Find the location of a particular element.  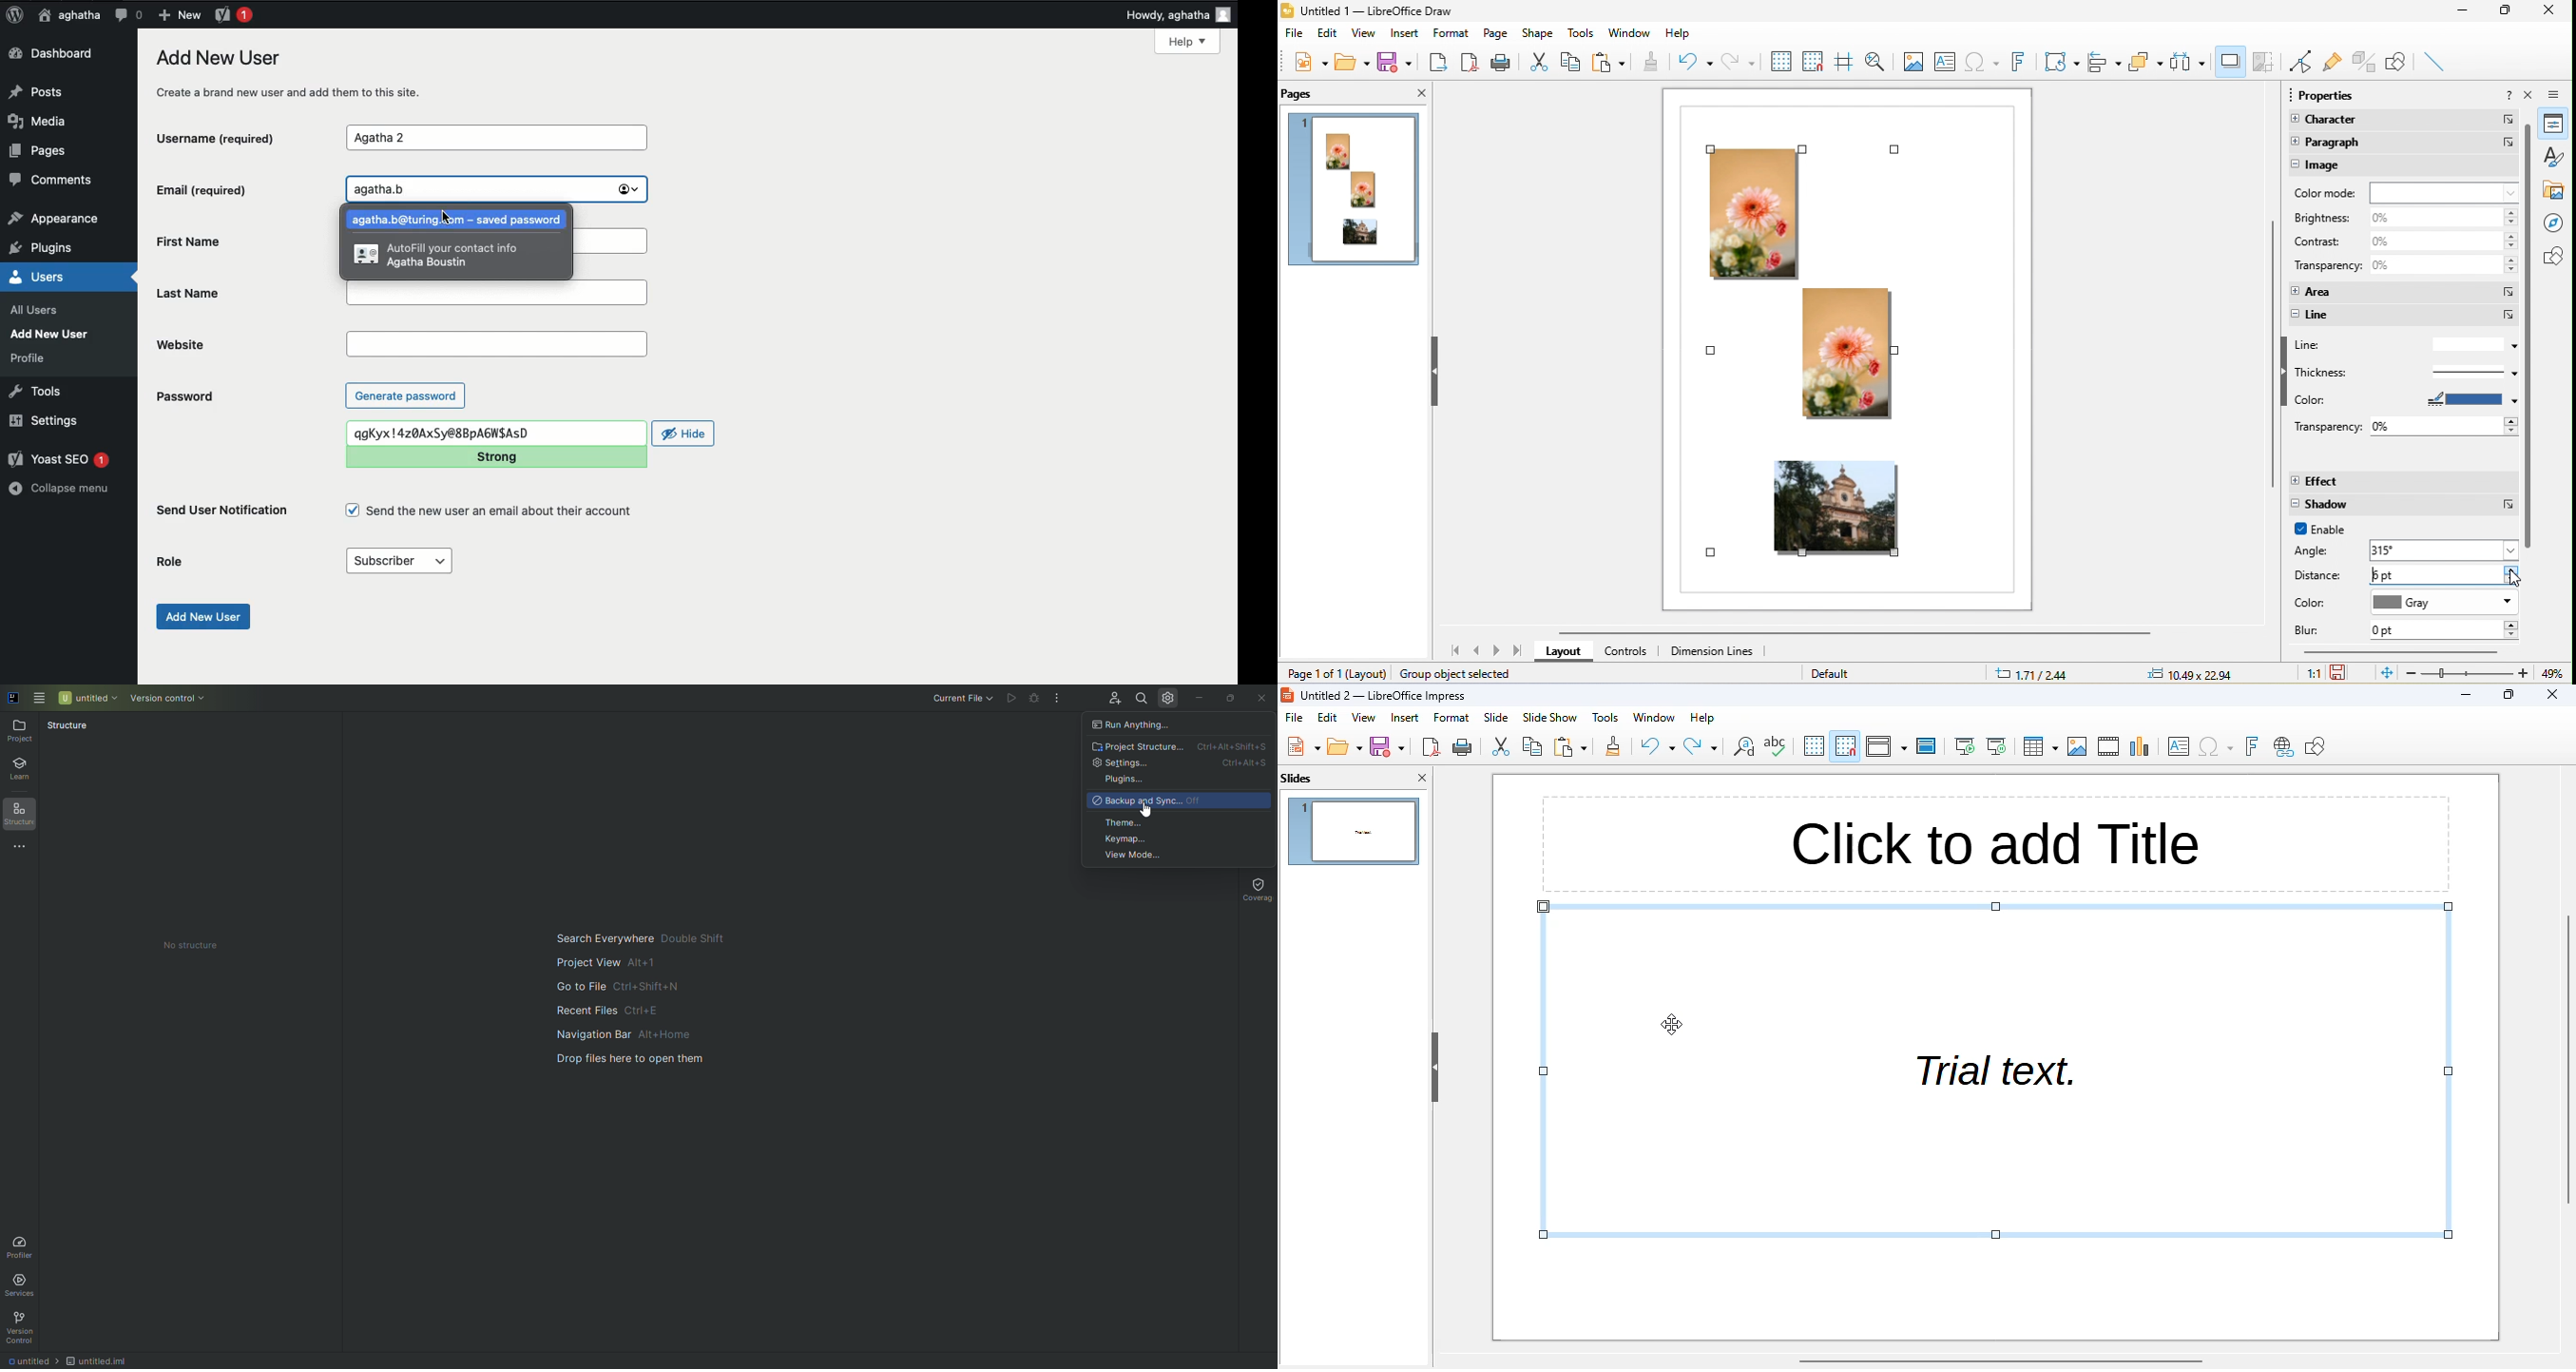

properties is located at coordinates (2332, 95).